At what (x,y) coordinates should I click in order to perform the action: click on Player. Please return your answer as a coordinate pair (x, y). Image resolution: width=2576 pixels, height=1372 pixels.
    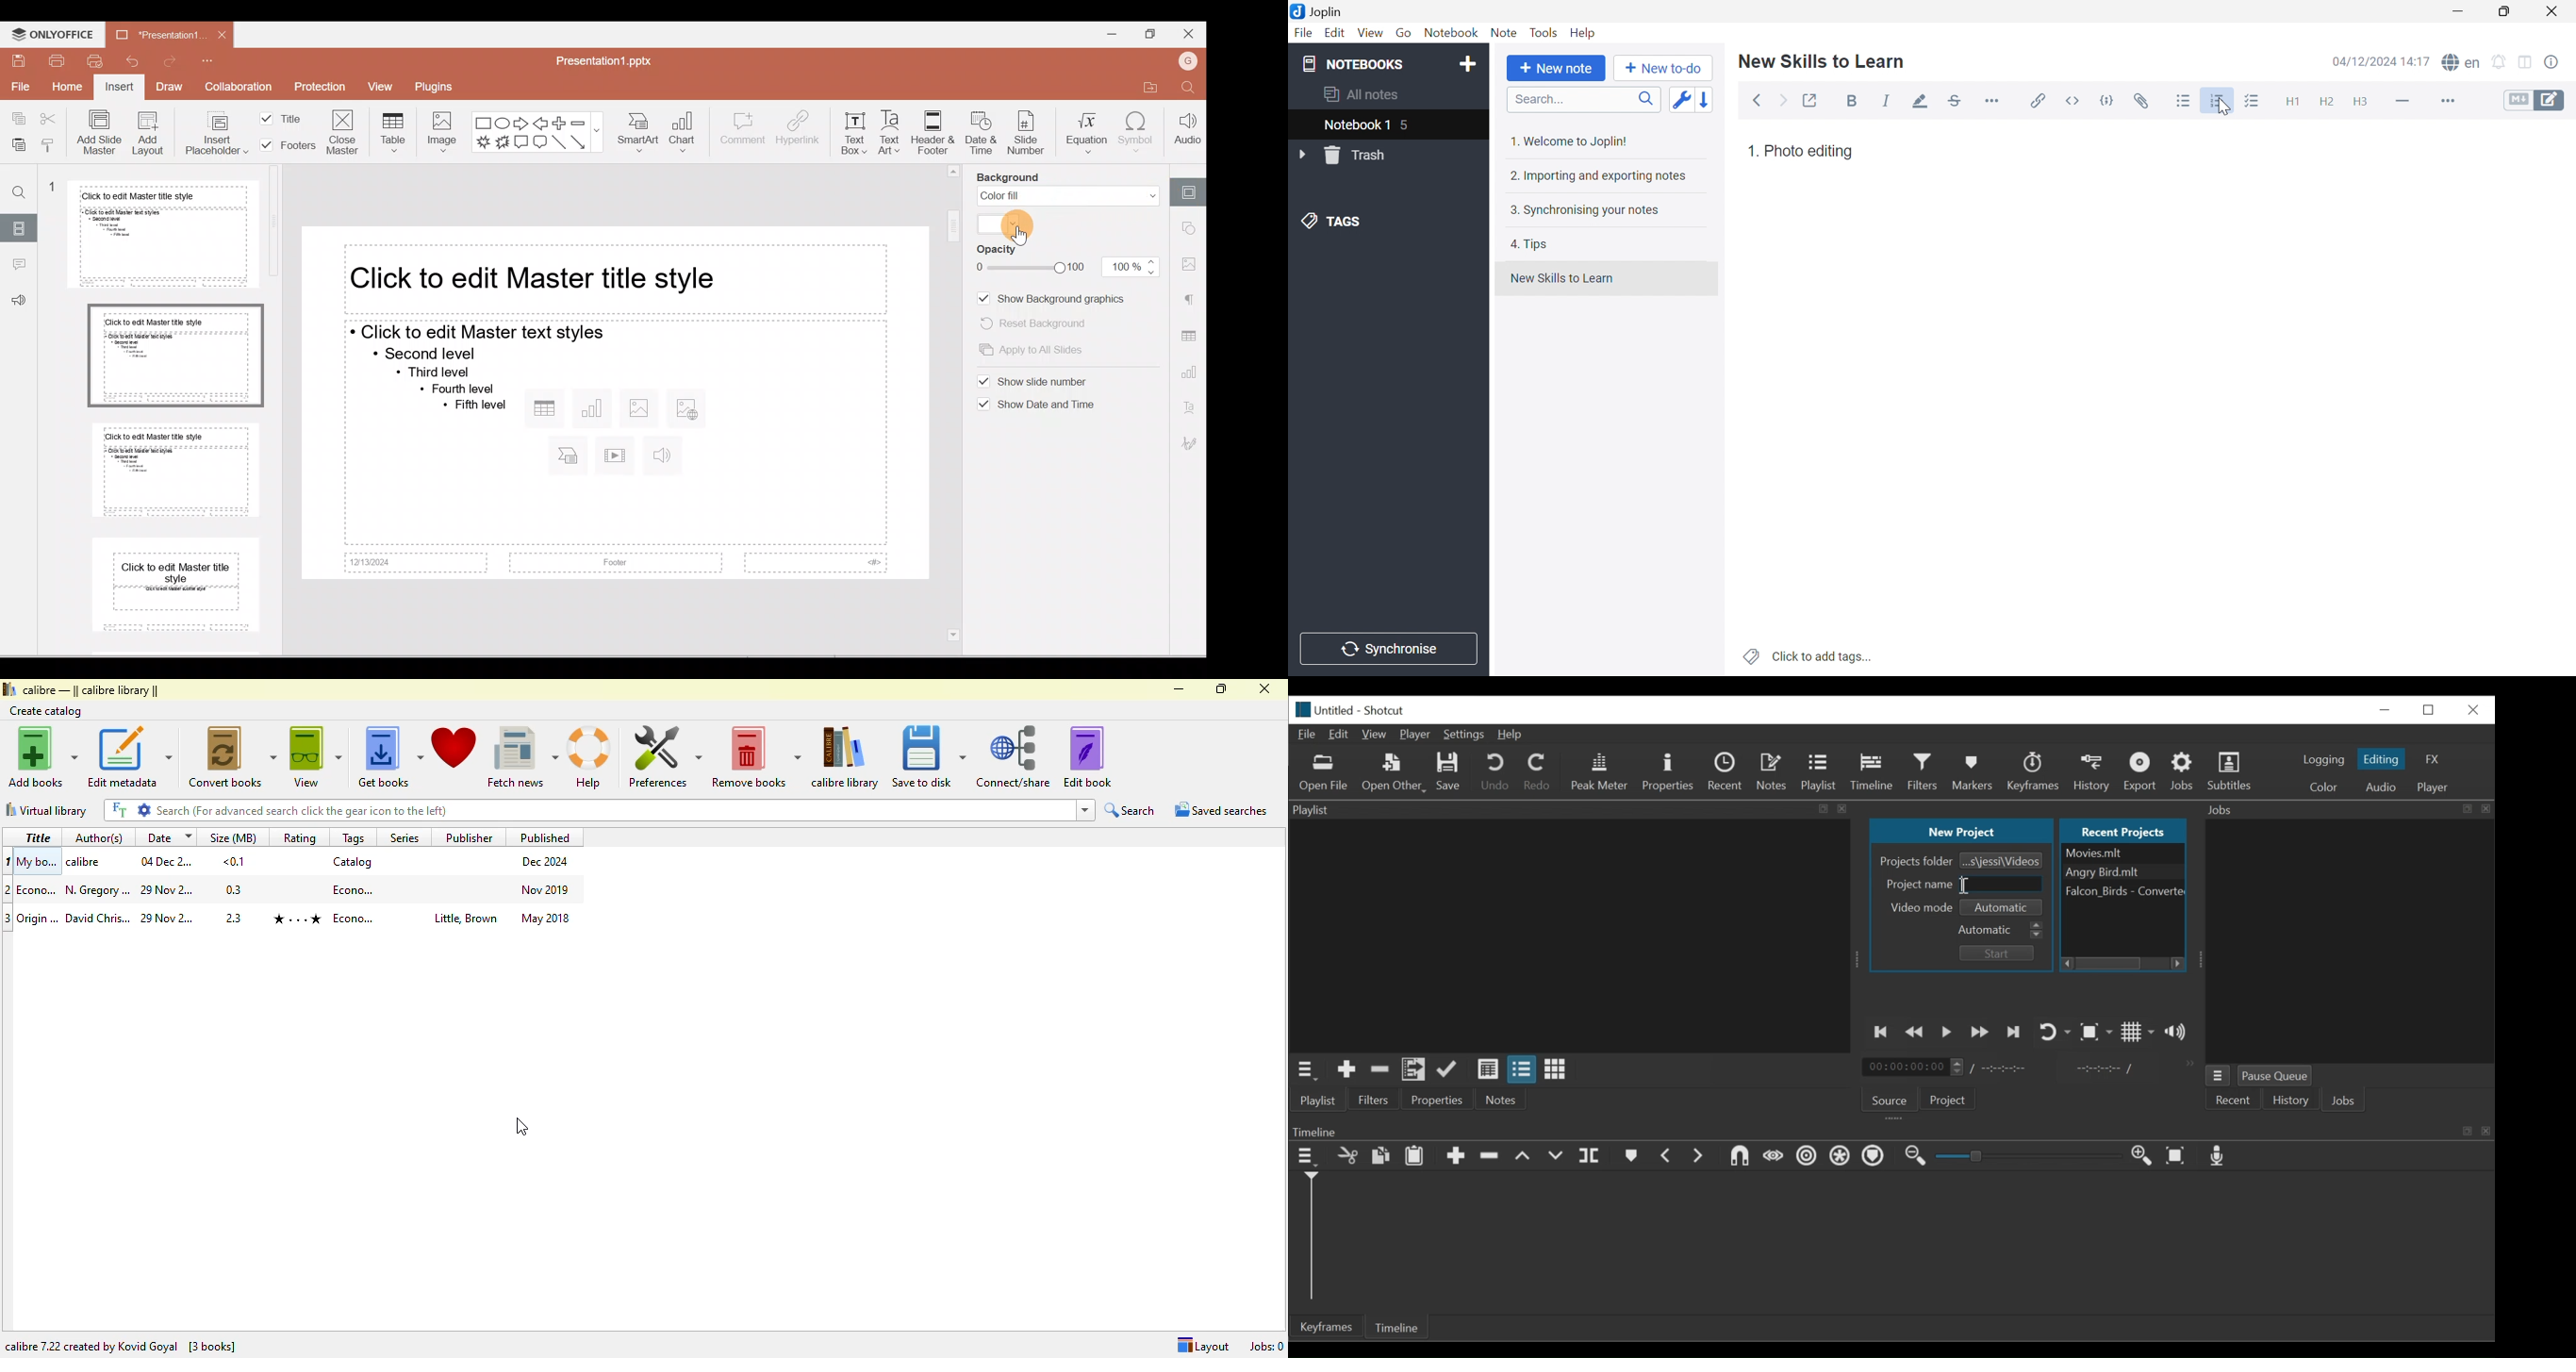
    Looking at the image, I should click on (1415, 734).